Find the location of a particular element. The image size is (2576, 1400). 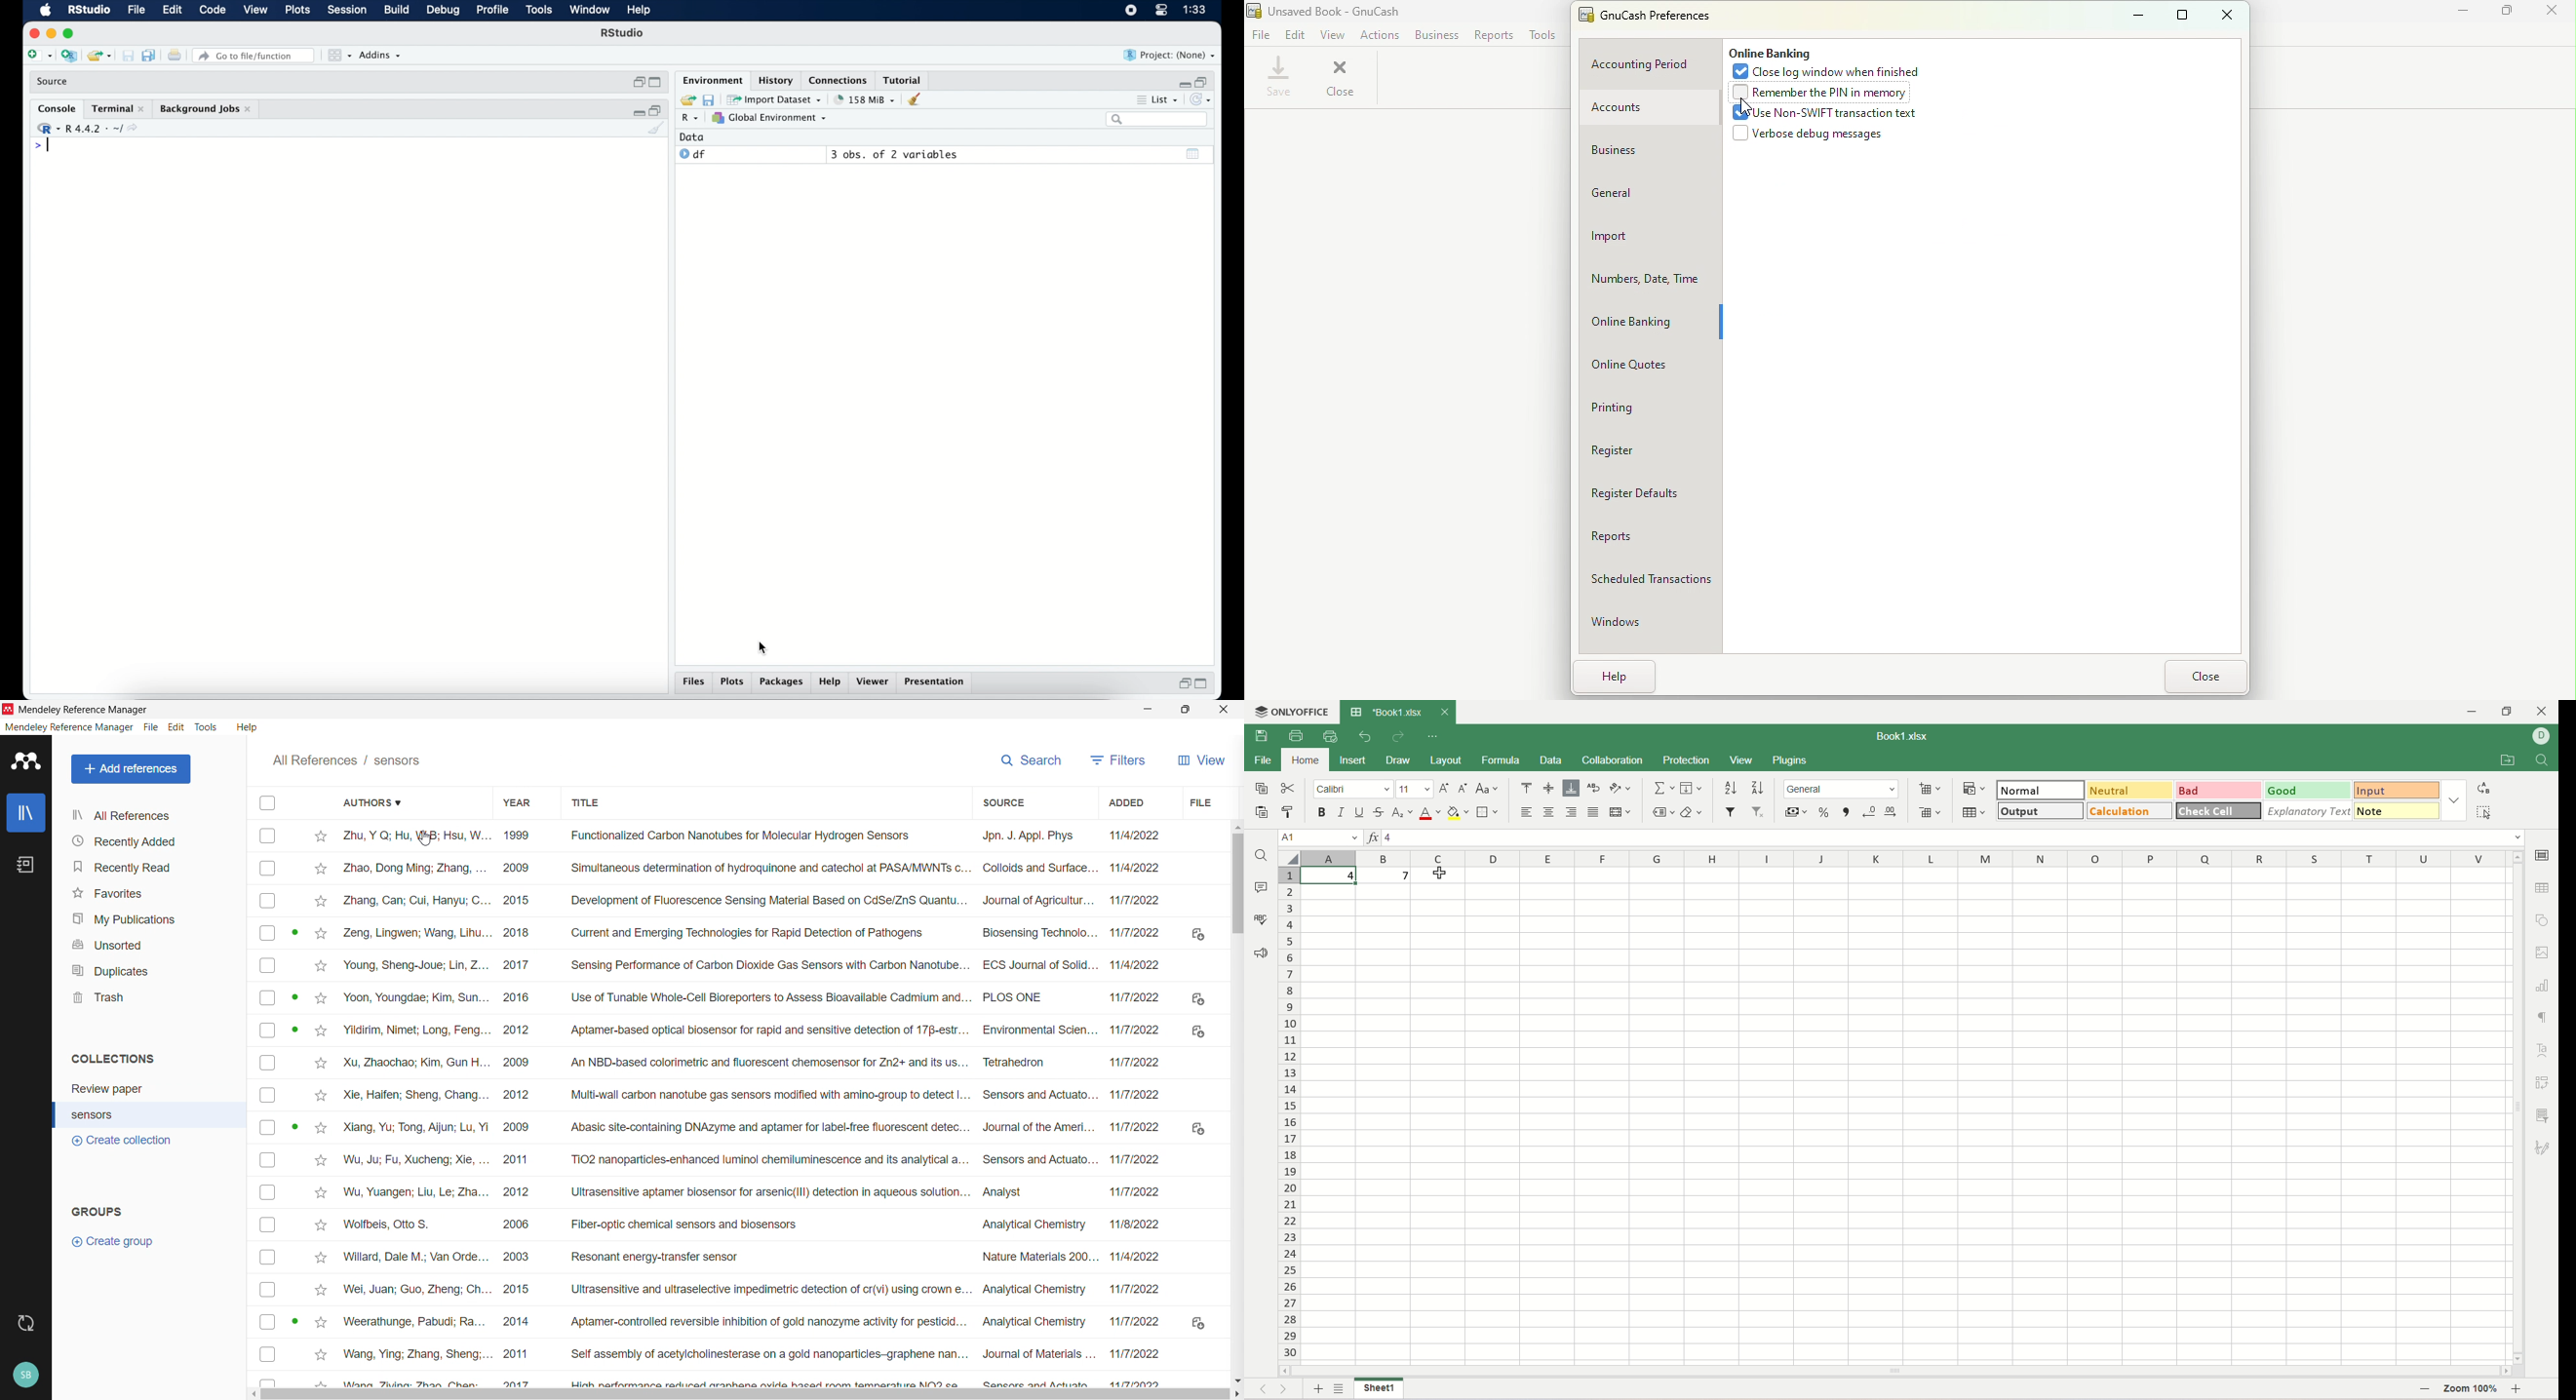

terminal is located at coordinates (117, 108).